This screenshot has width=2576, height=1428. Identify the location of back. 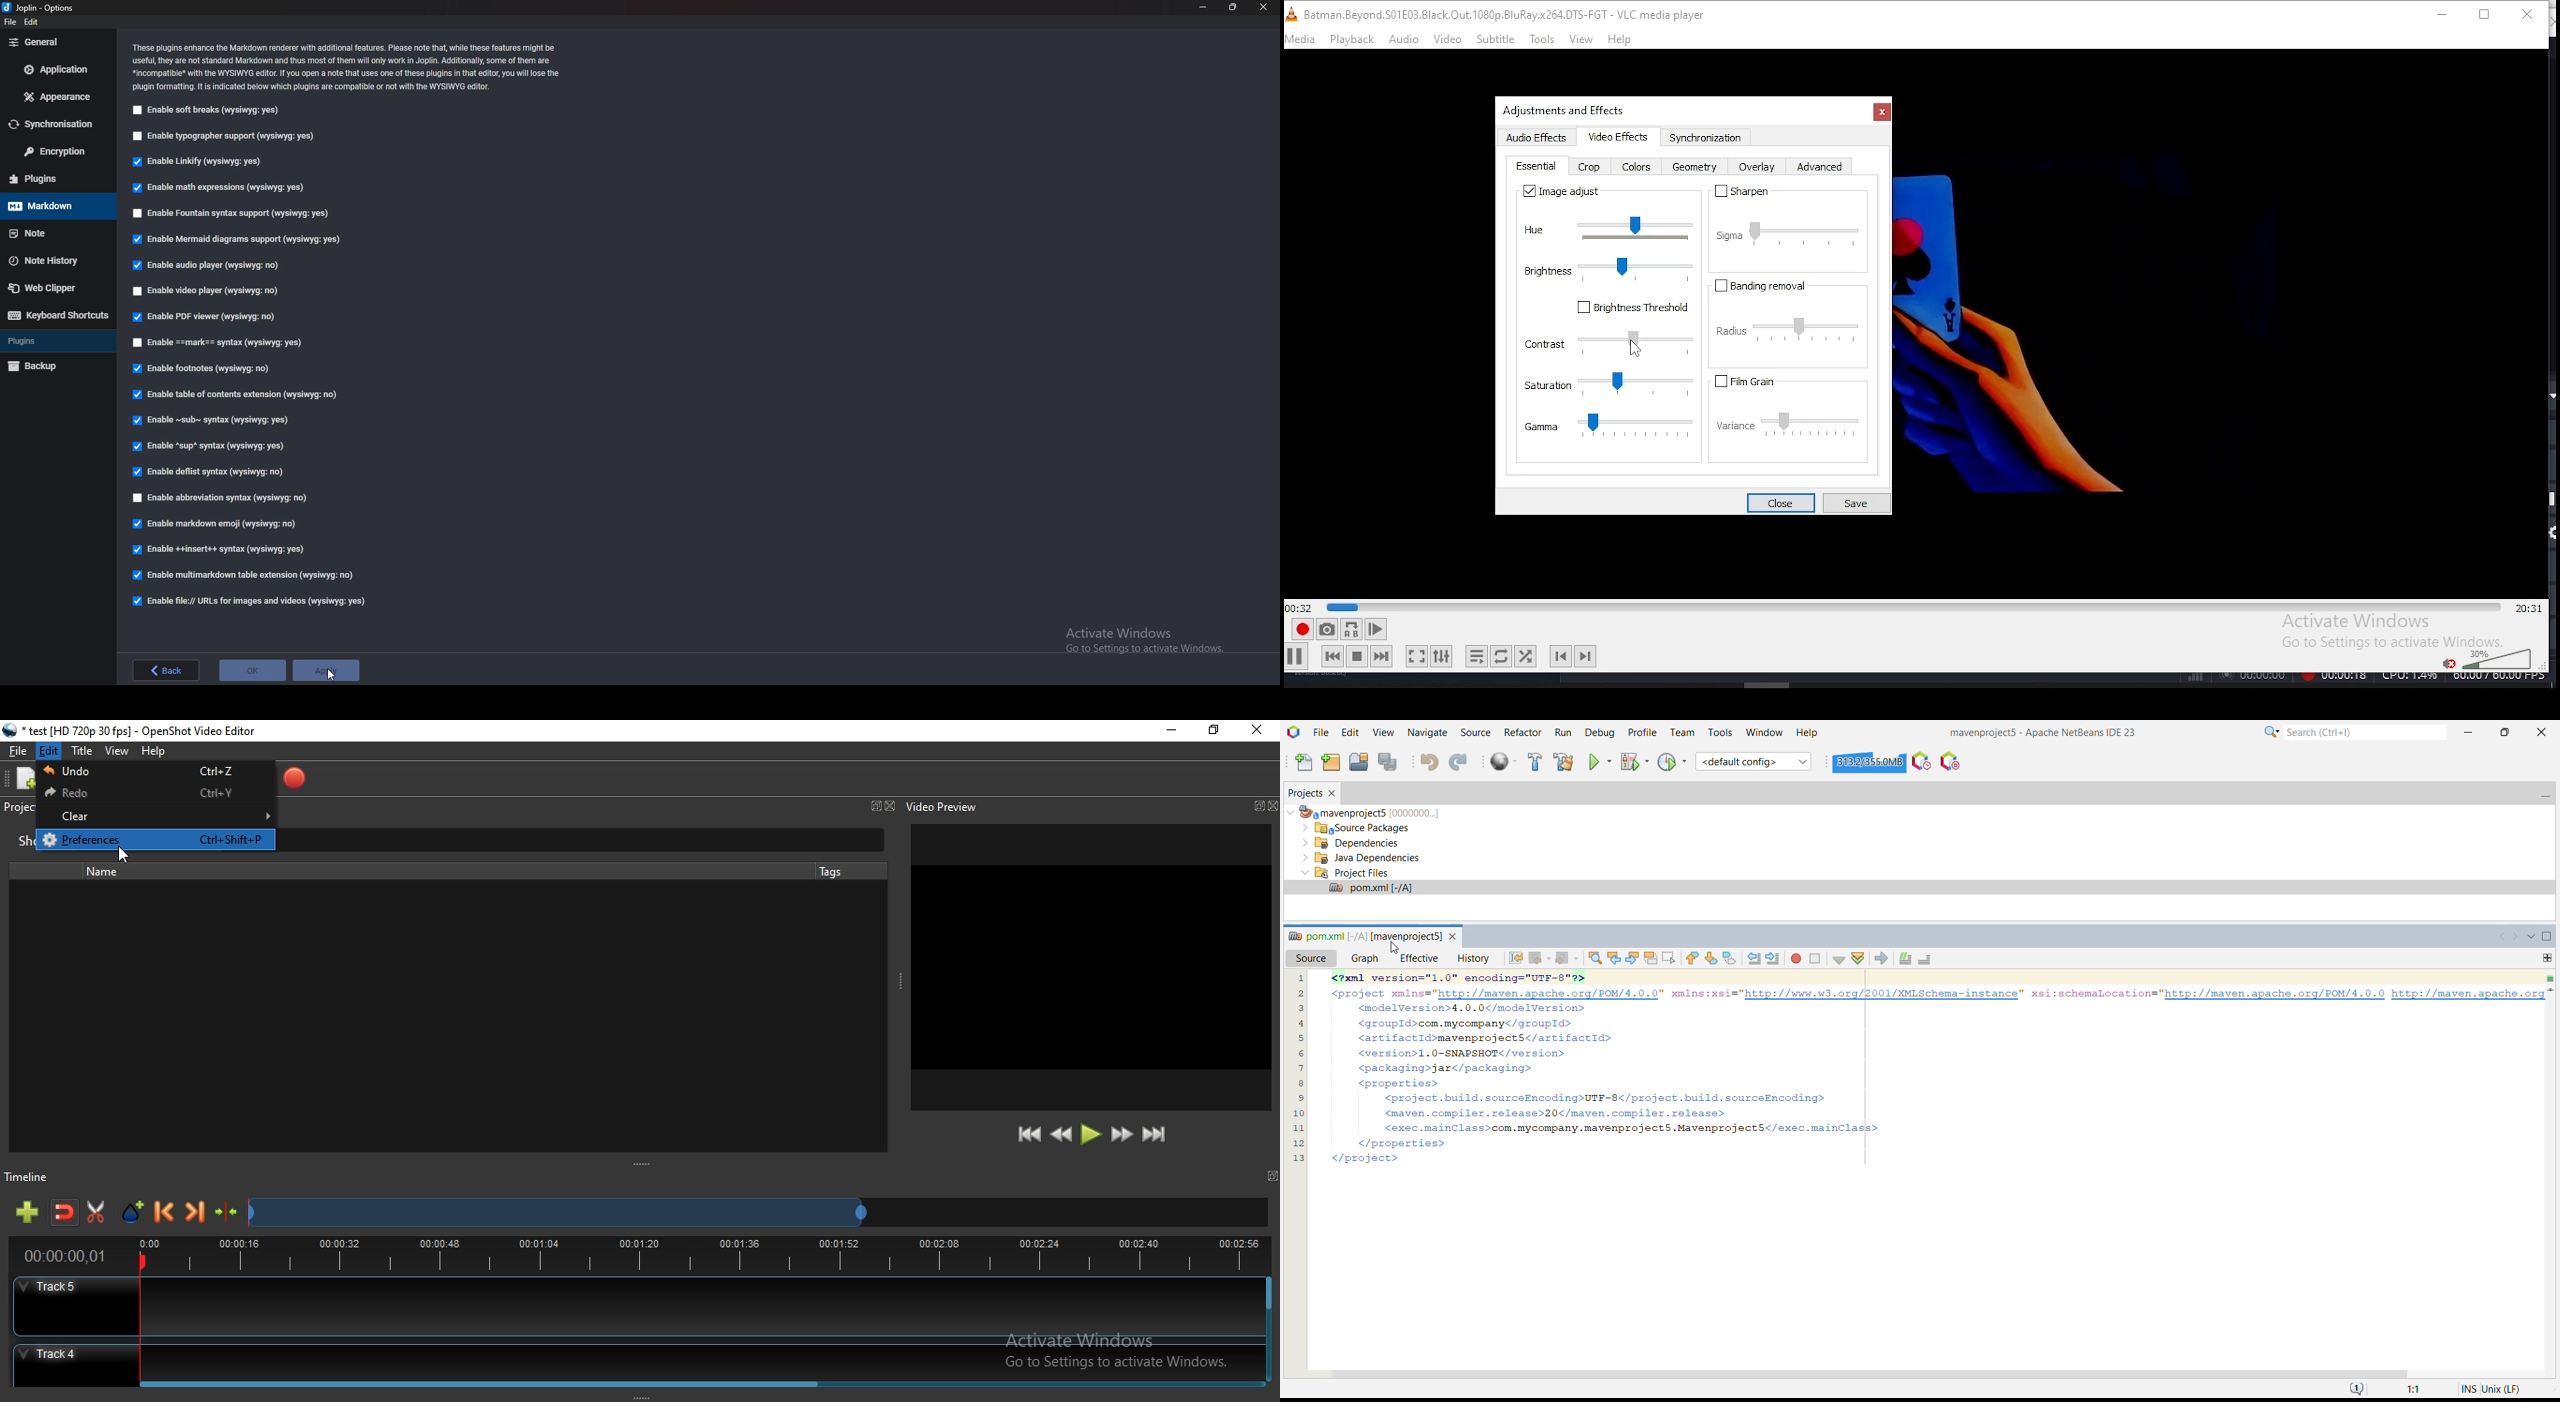
(169, 670).